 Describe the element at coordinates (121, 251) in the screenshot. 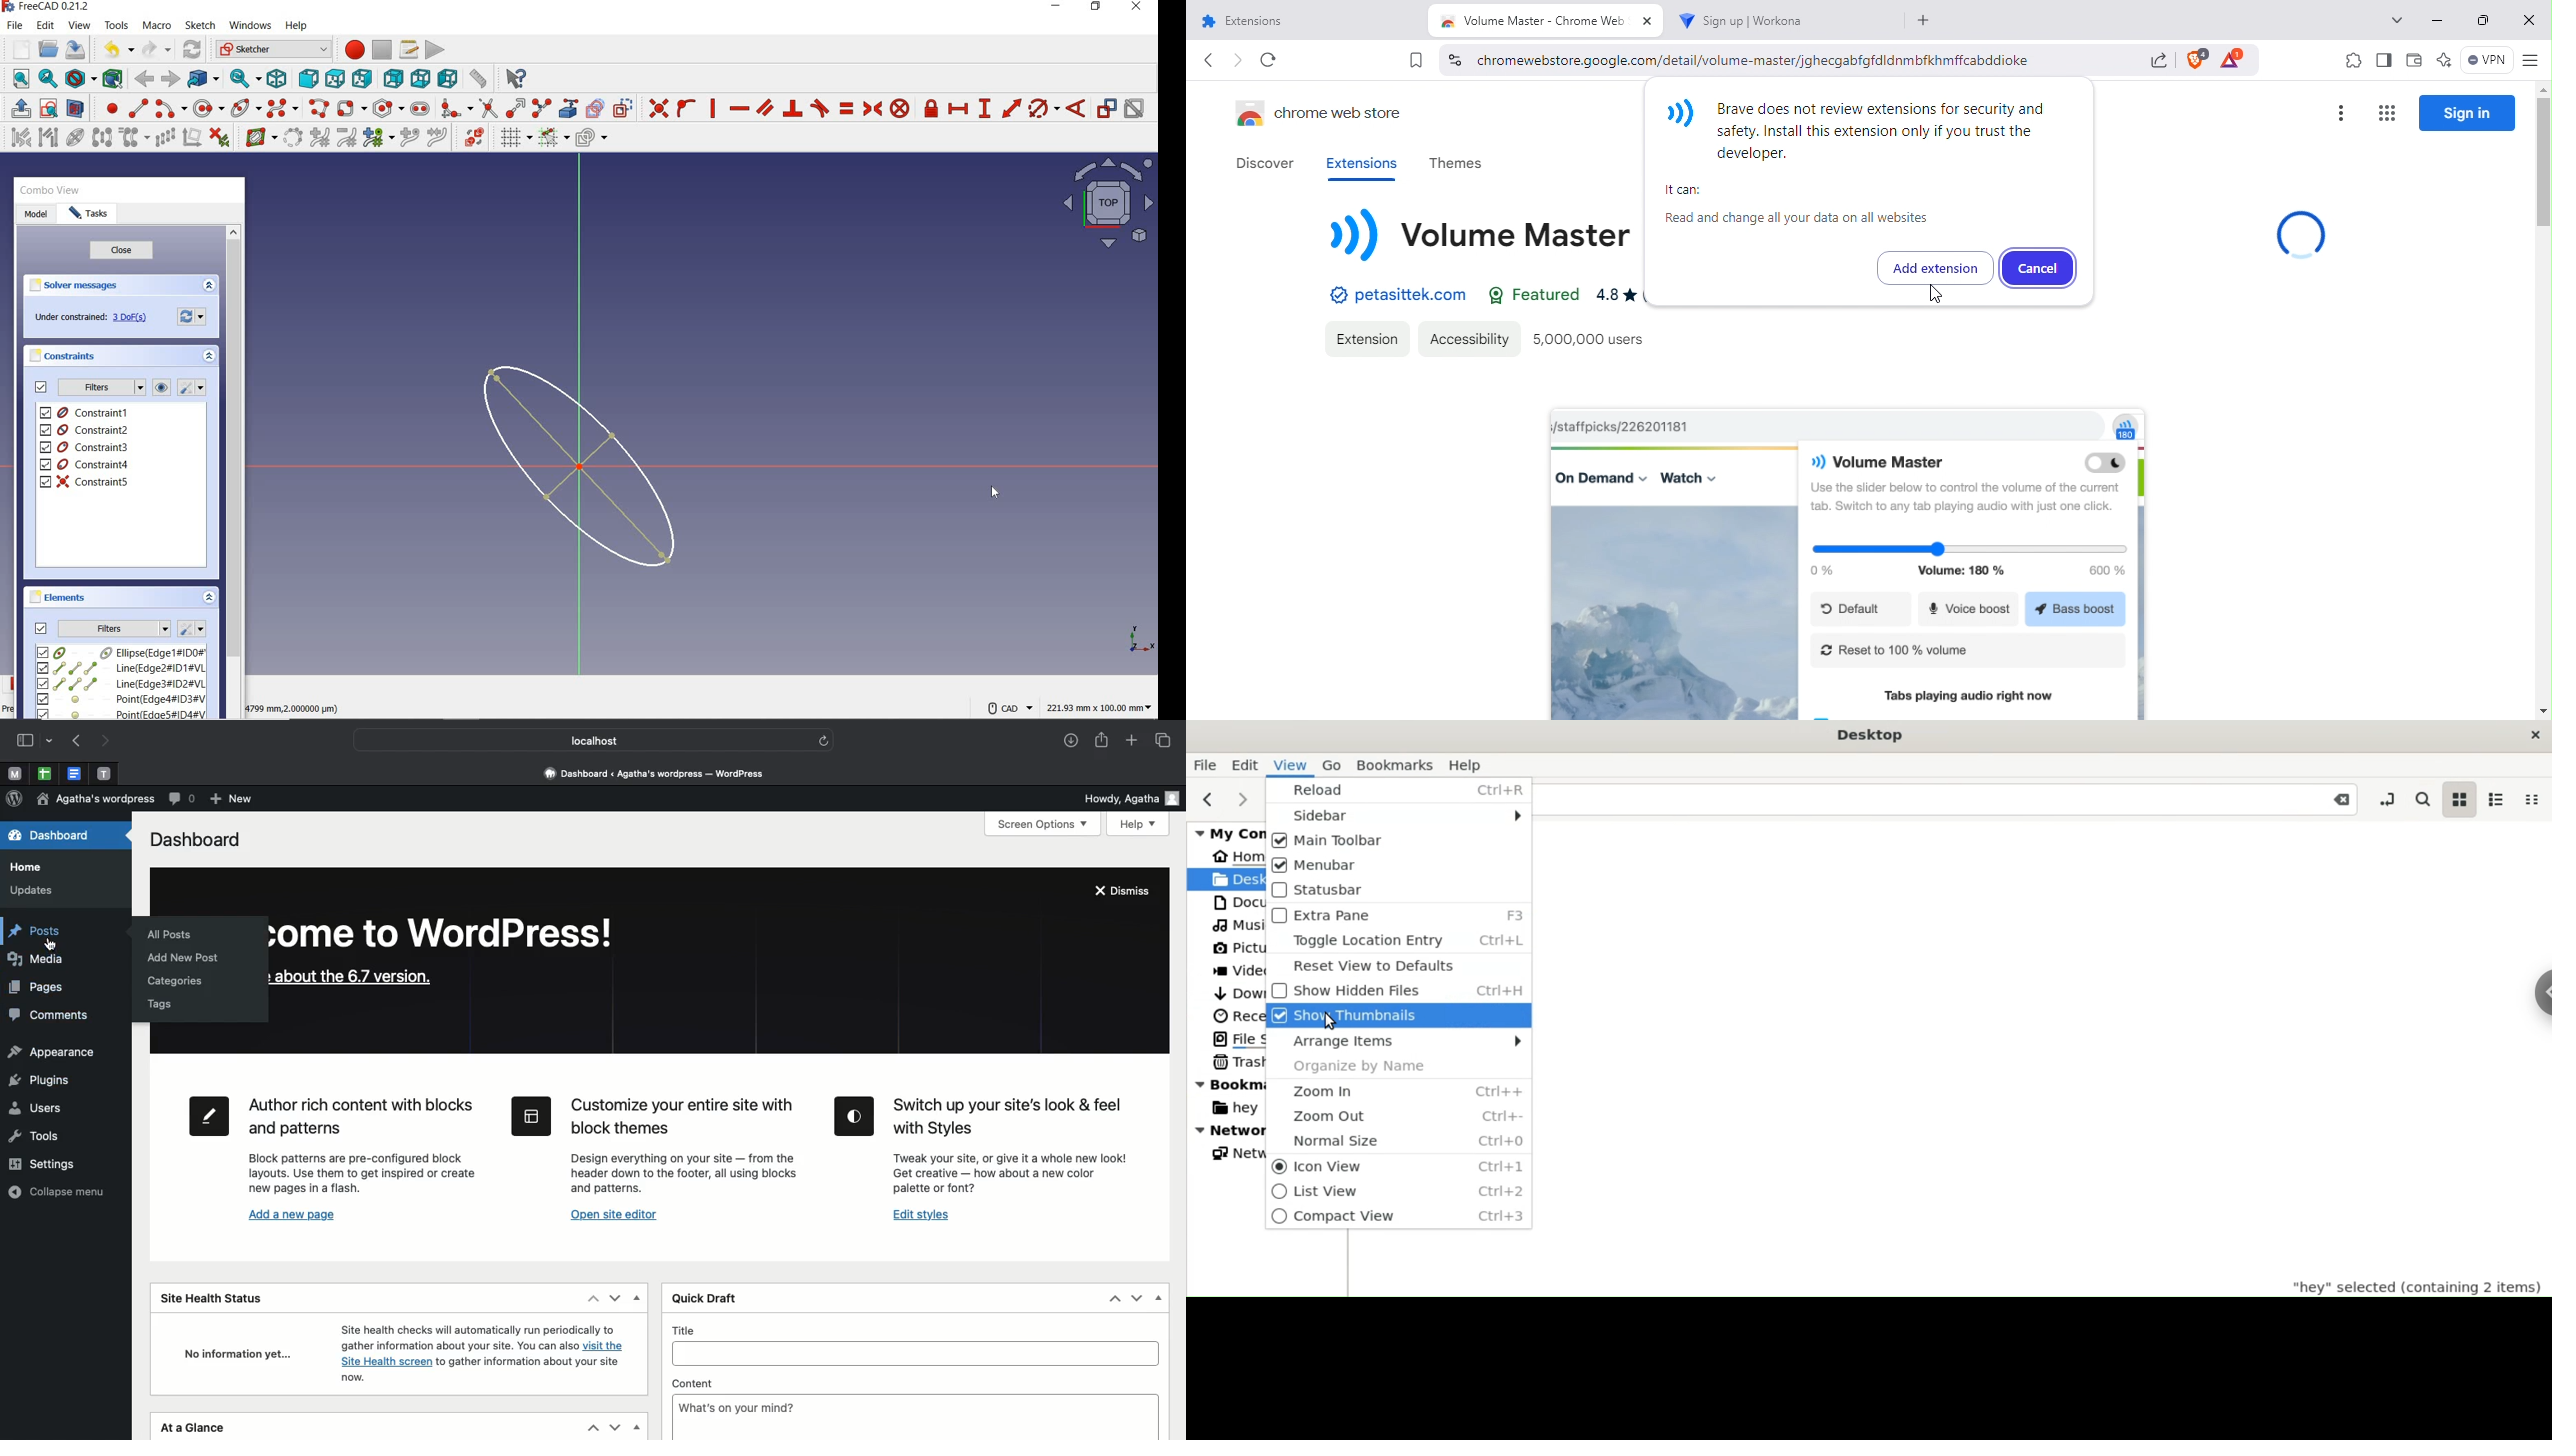

I see `close` at that location.